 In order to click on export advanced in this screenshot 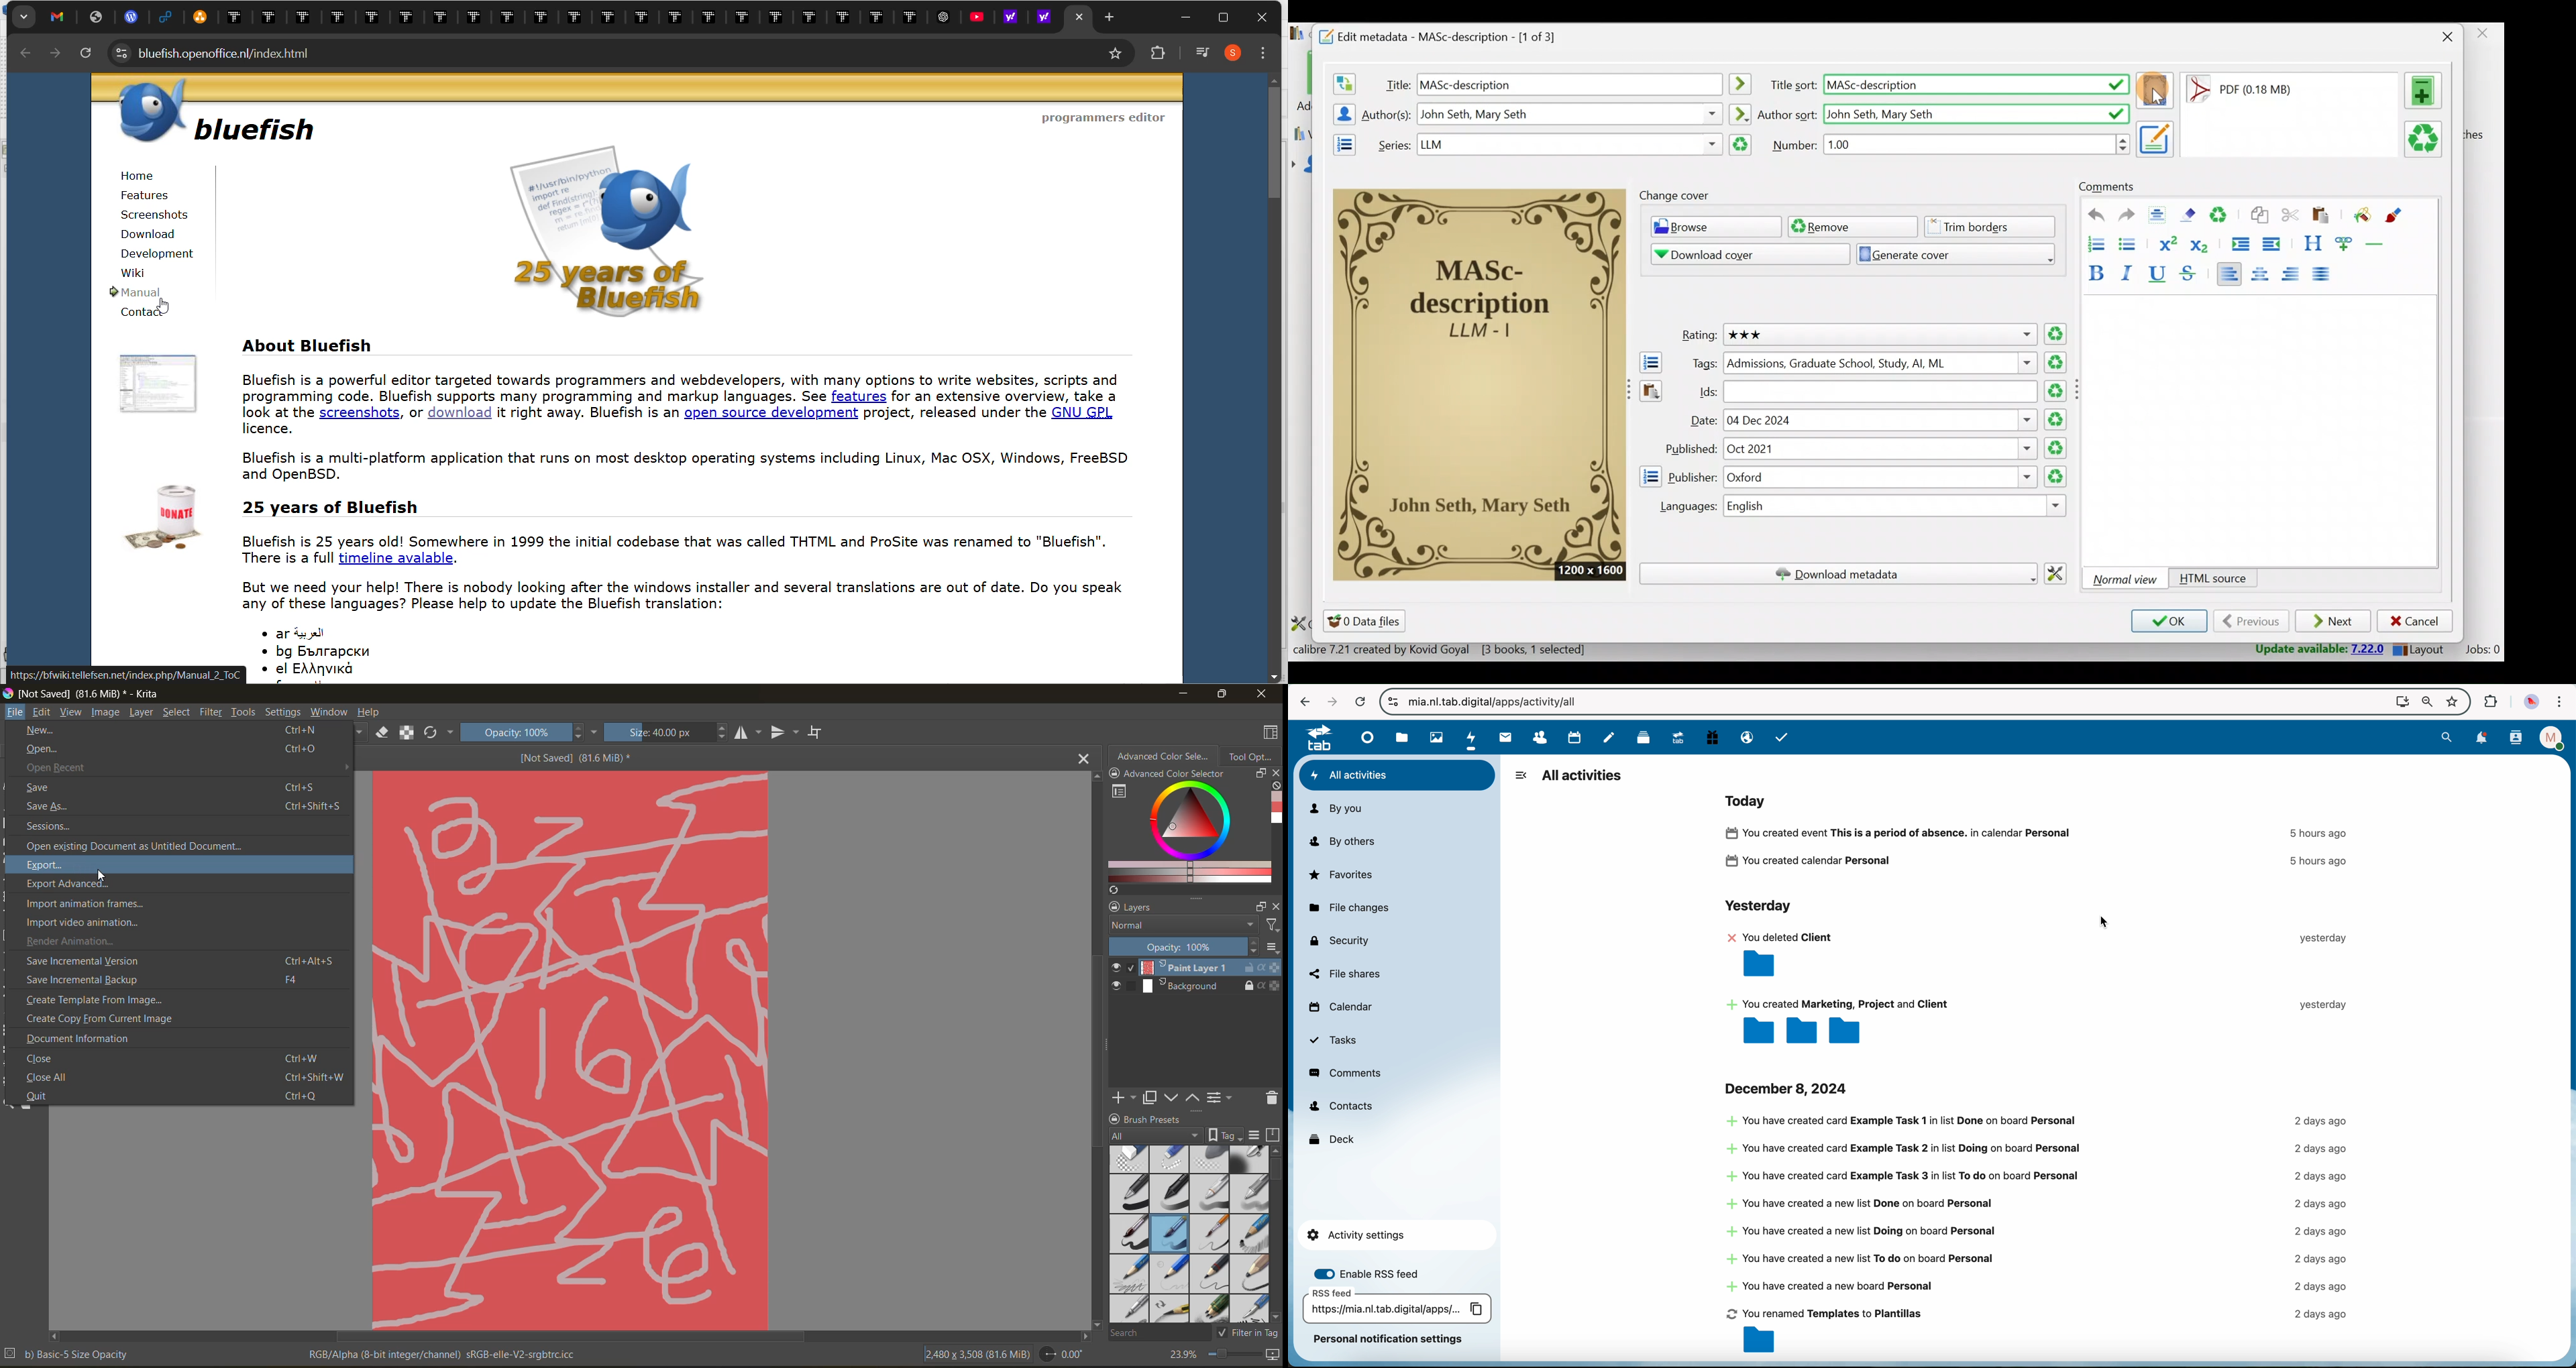, I will do `click(76, 885)`.